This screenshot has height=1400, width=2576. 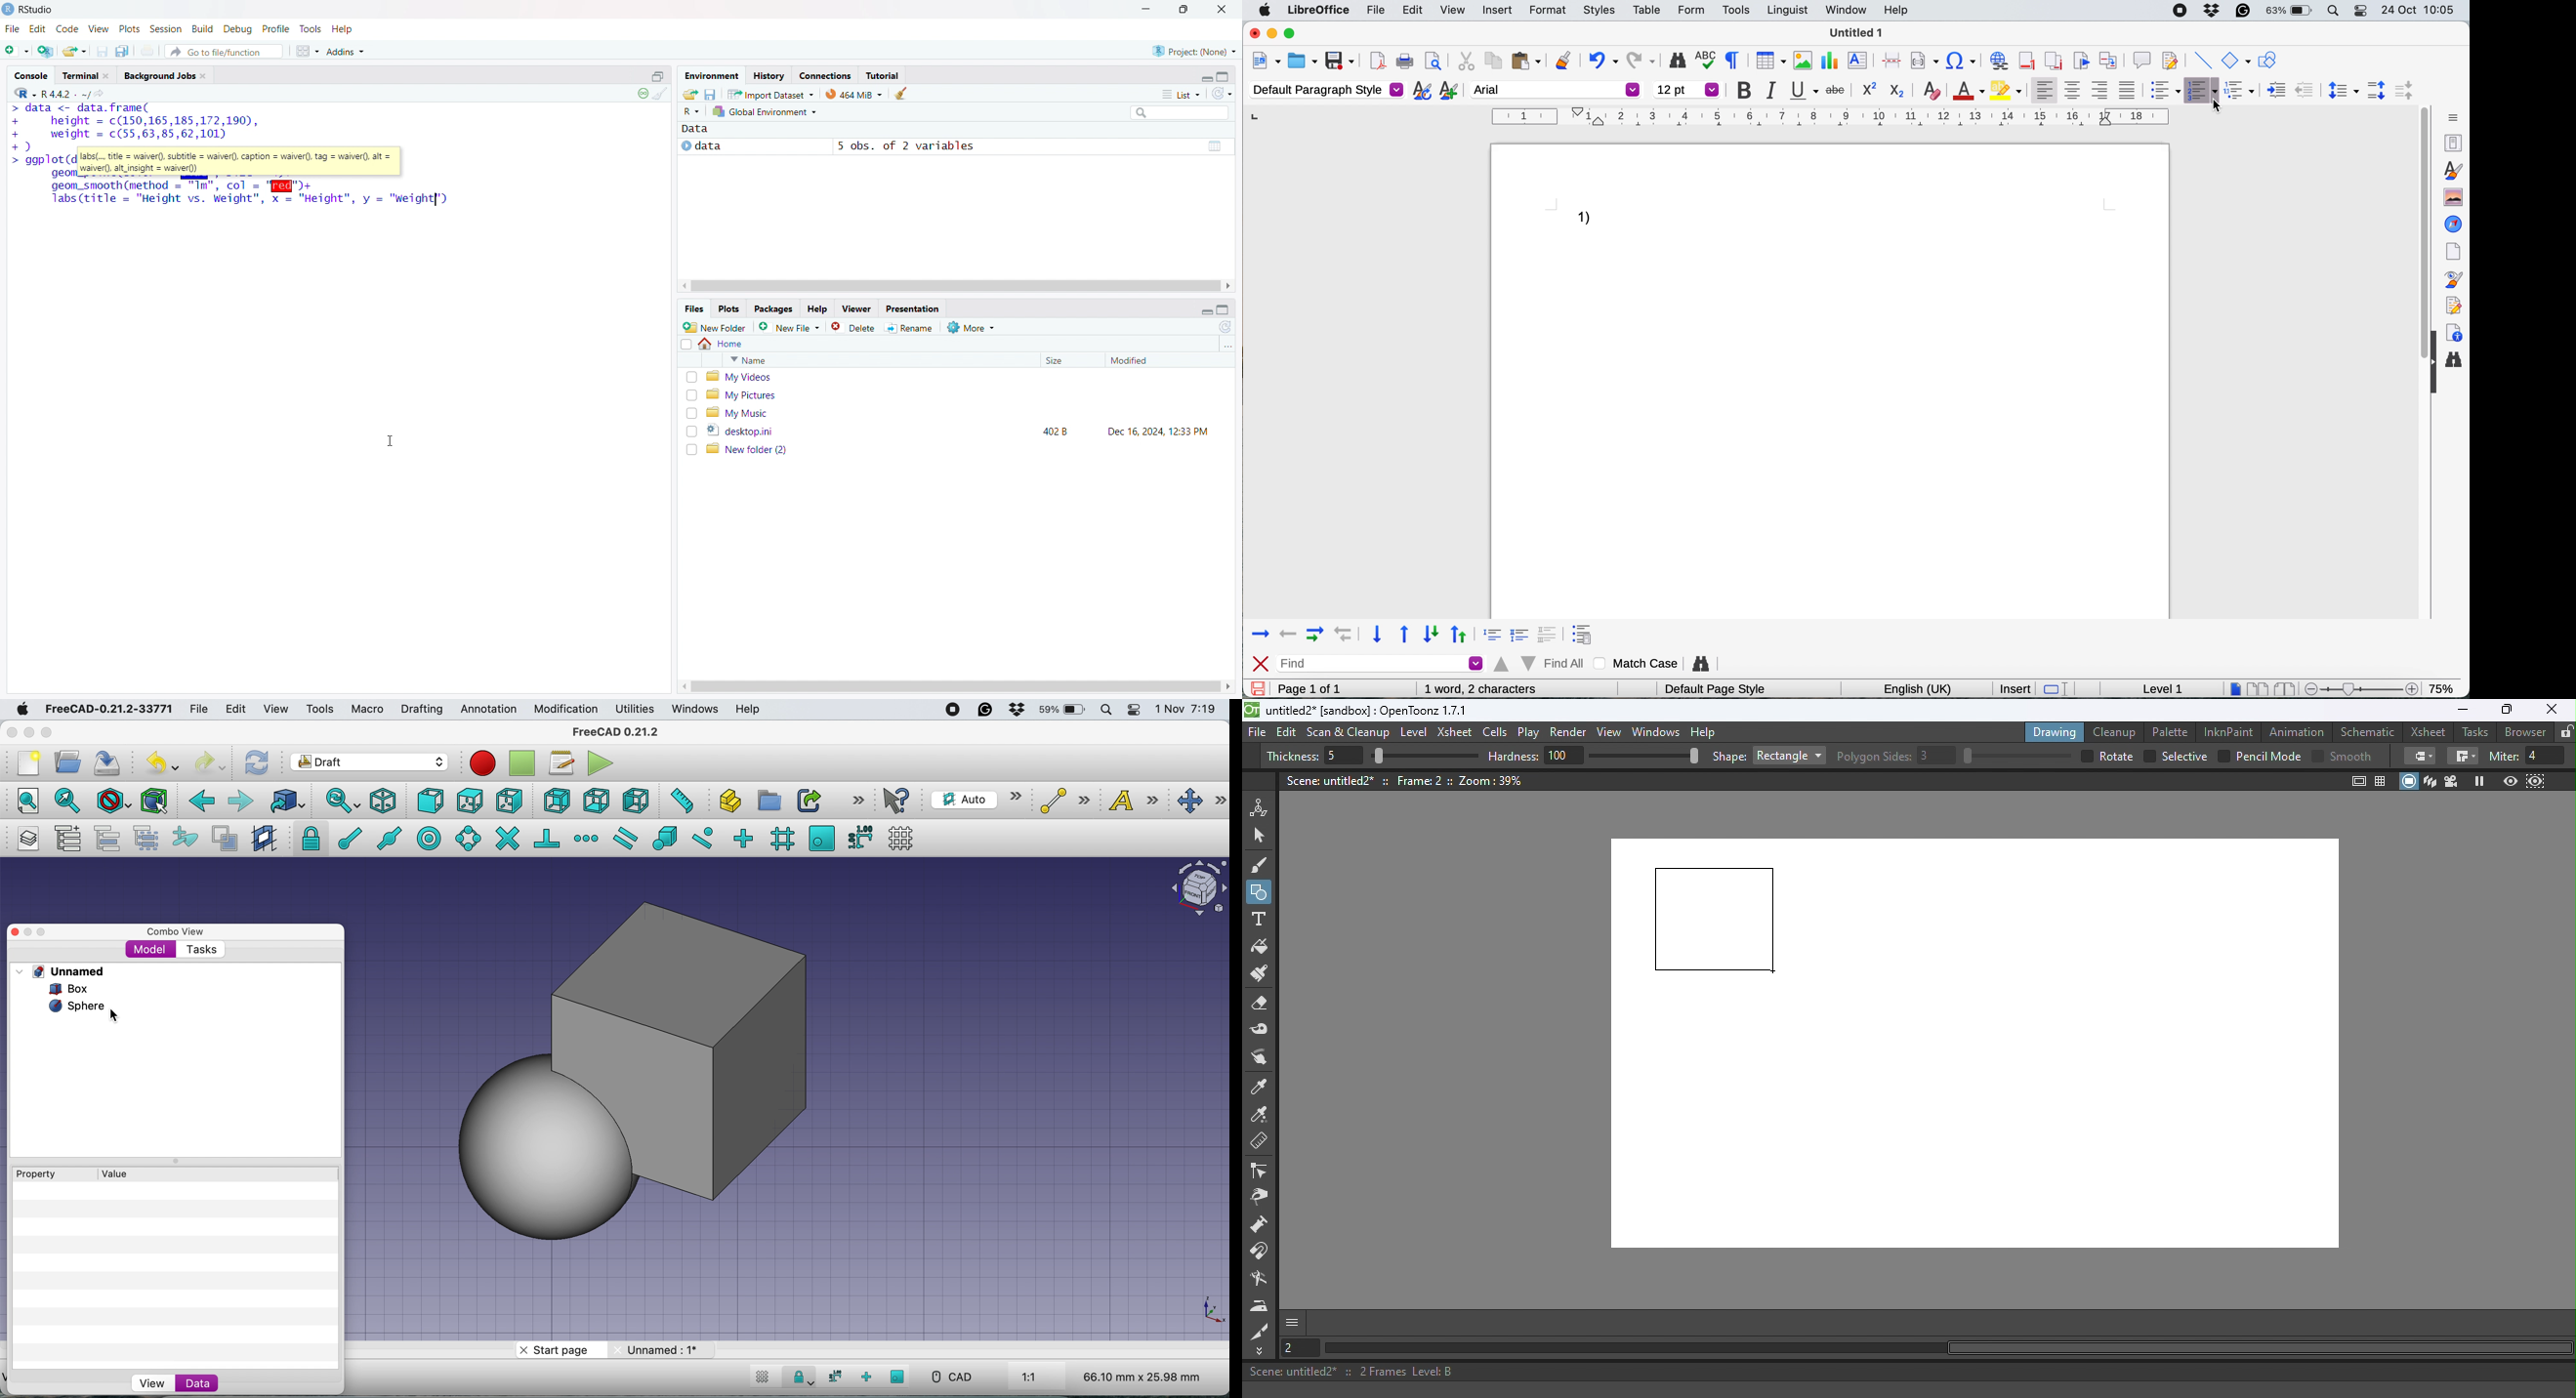 I want to click on file, so click(x=199, y=710).